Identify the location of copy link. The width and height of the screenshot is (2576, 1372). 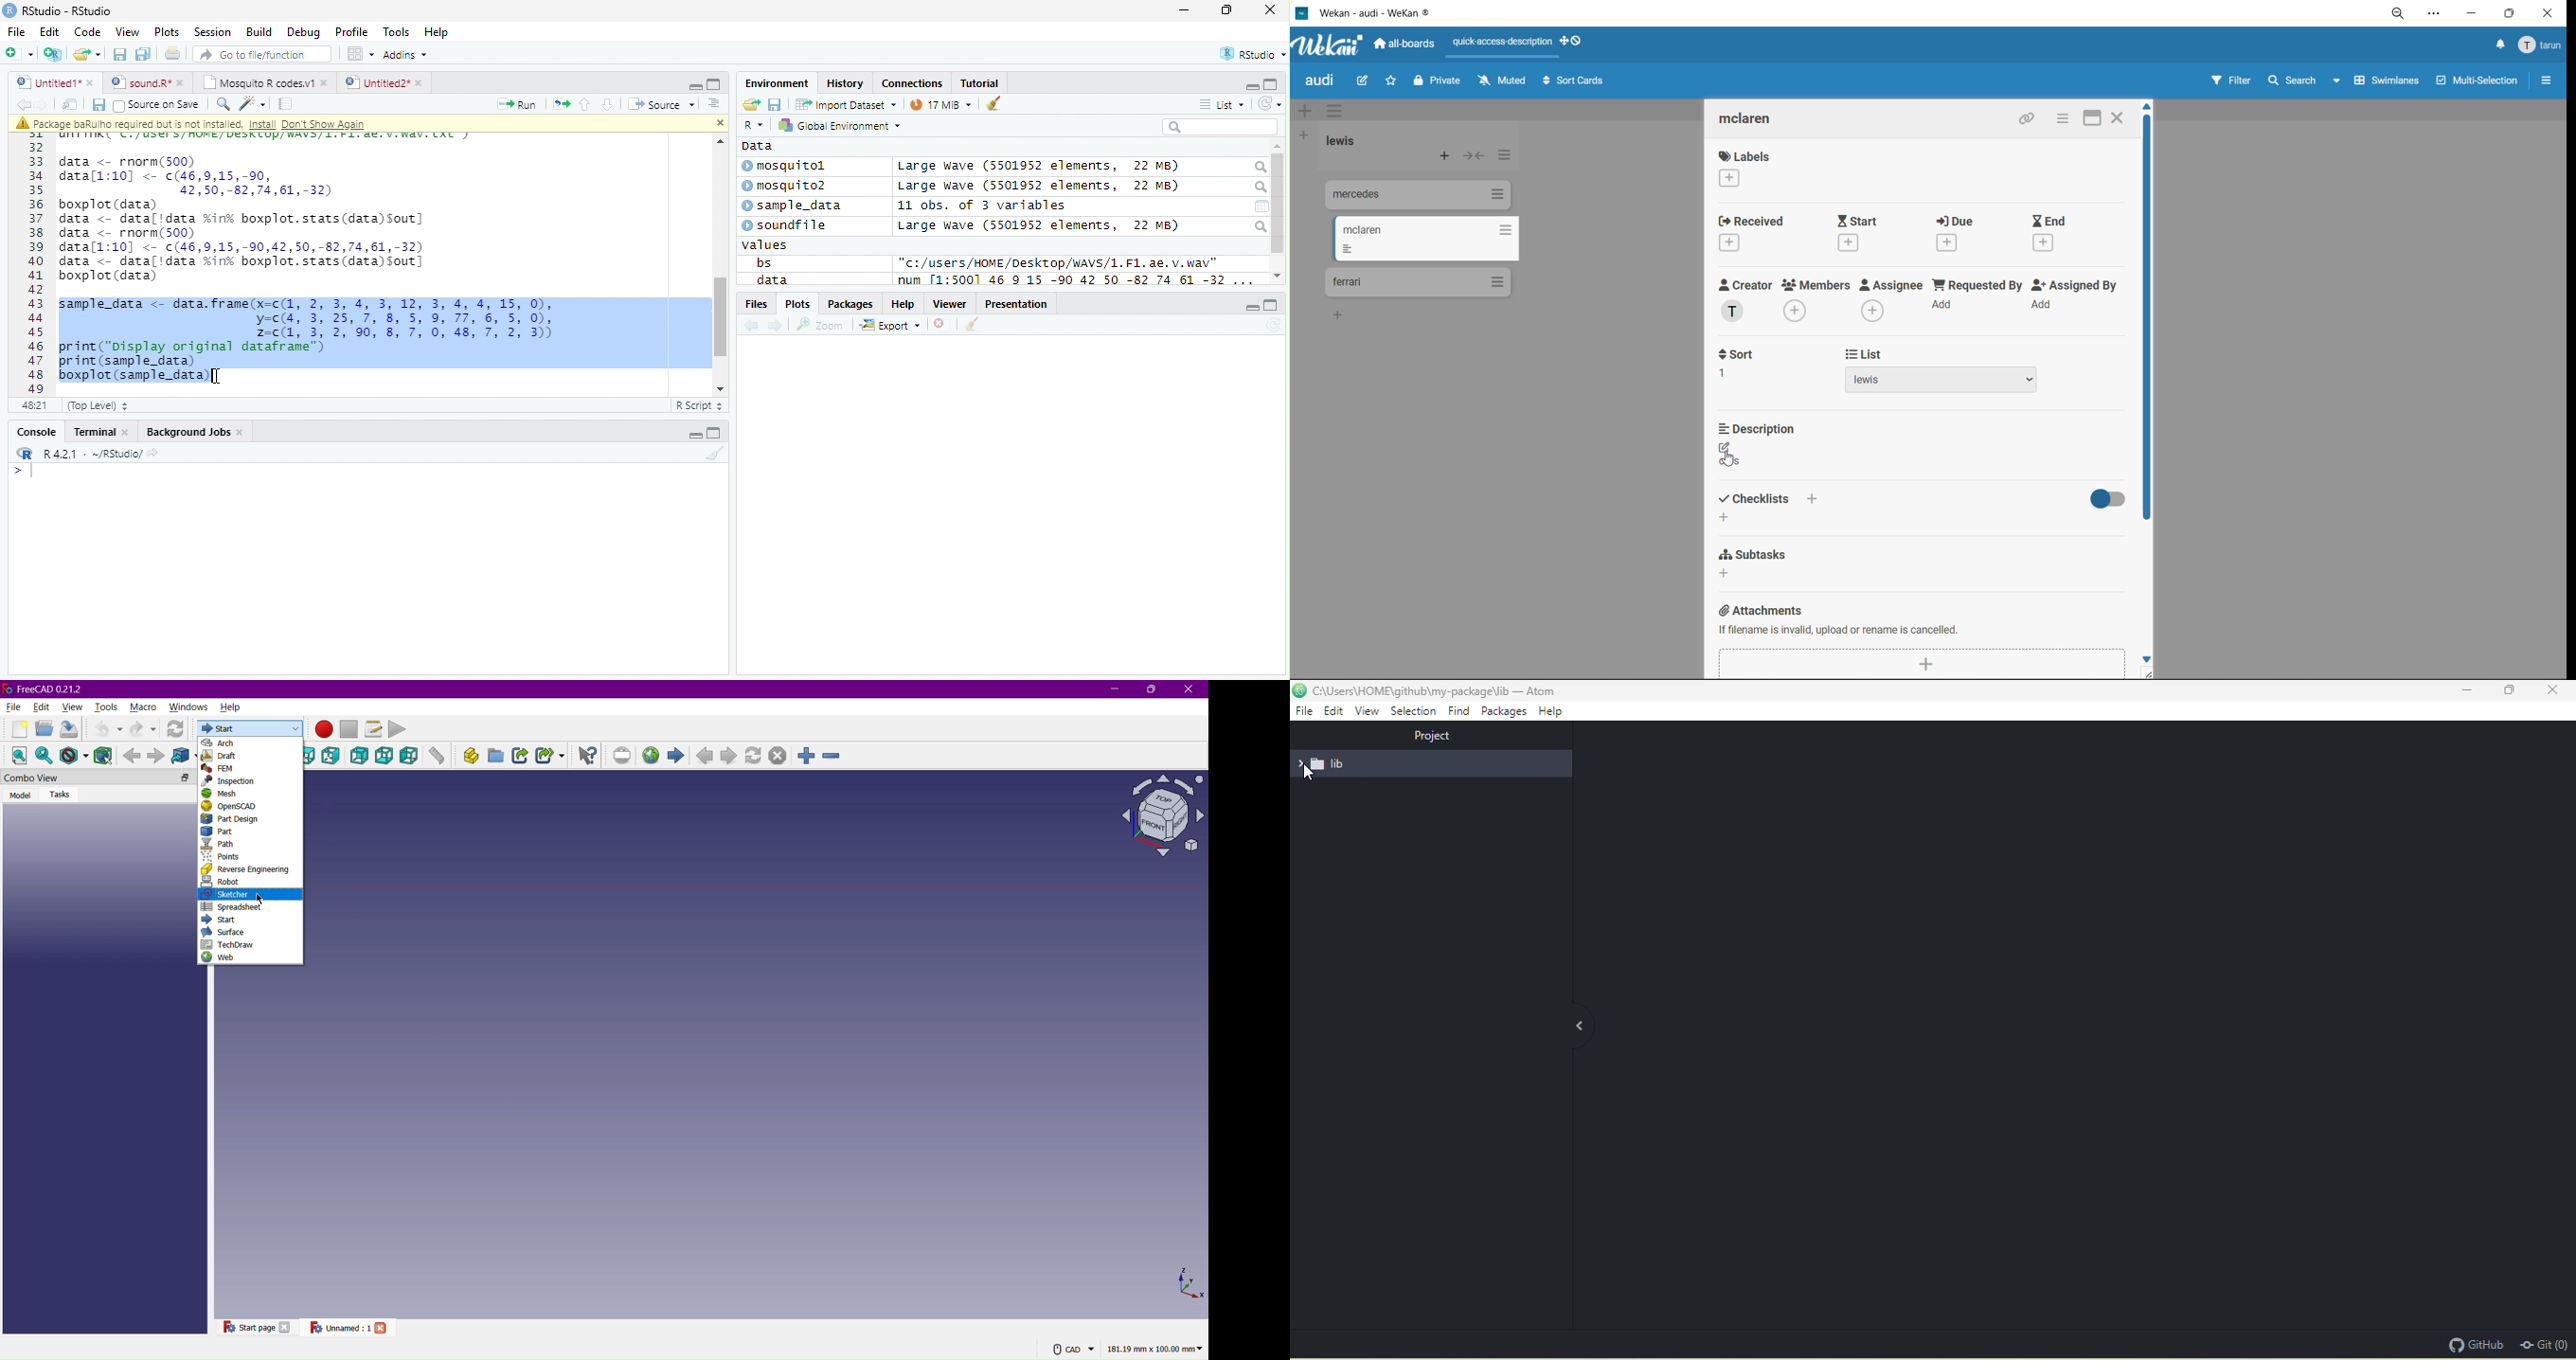
(2030, 120).